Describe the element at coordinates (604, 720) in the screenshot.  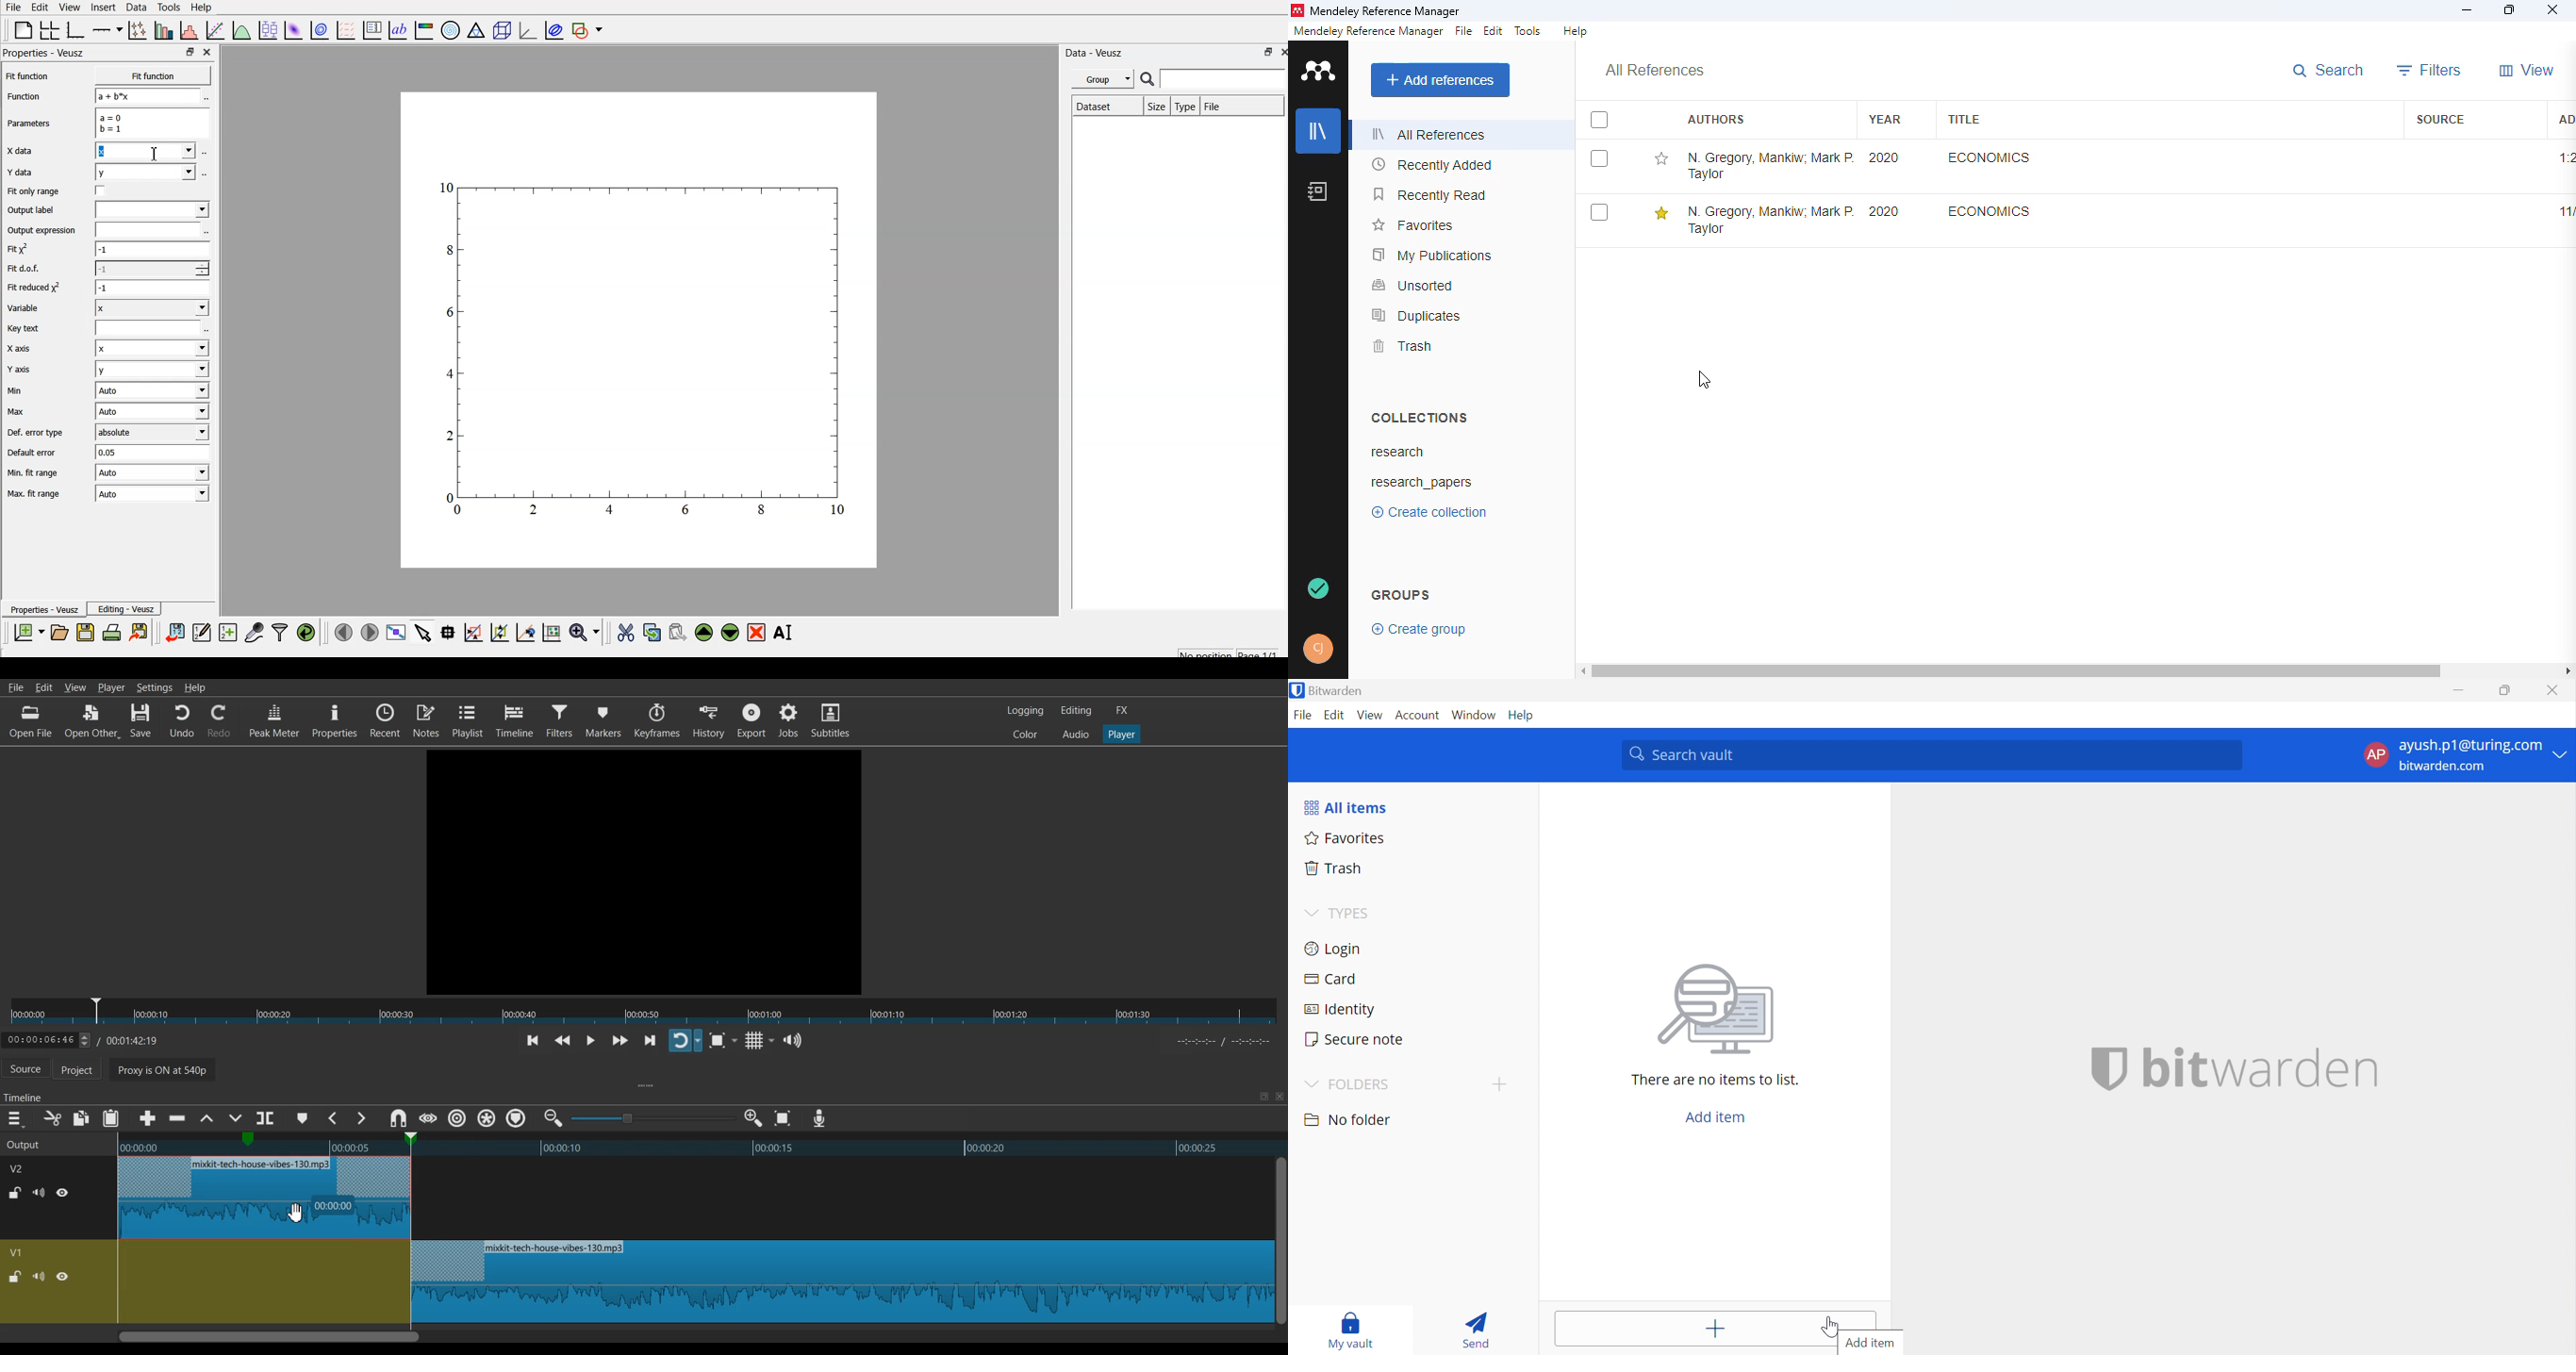
I see `Markers` at that location.